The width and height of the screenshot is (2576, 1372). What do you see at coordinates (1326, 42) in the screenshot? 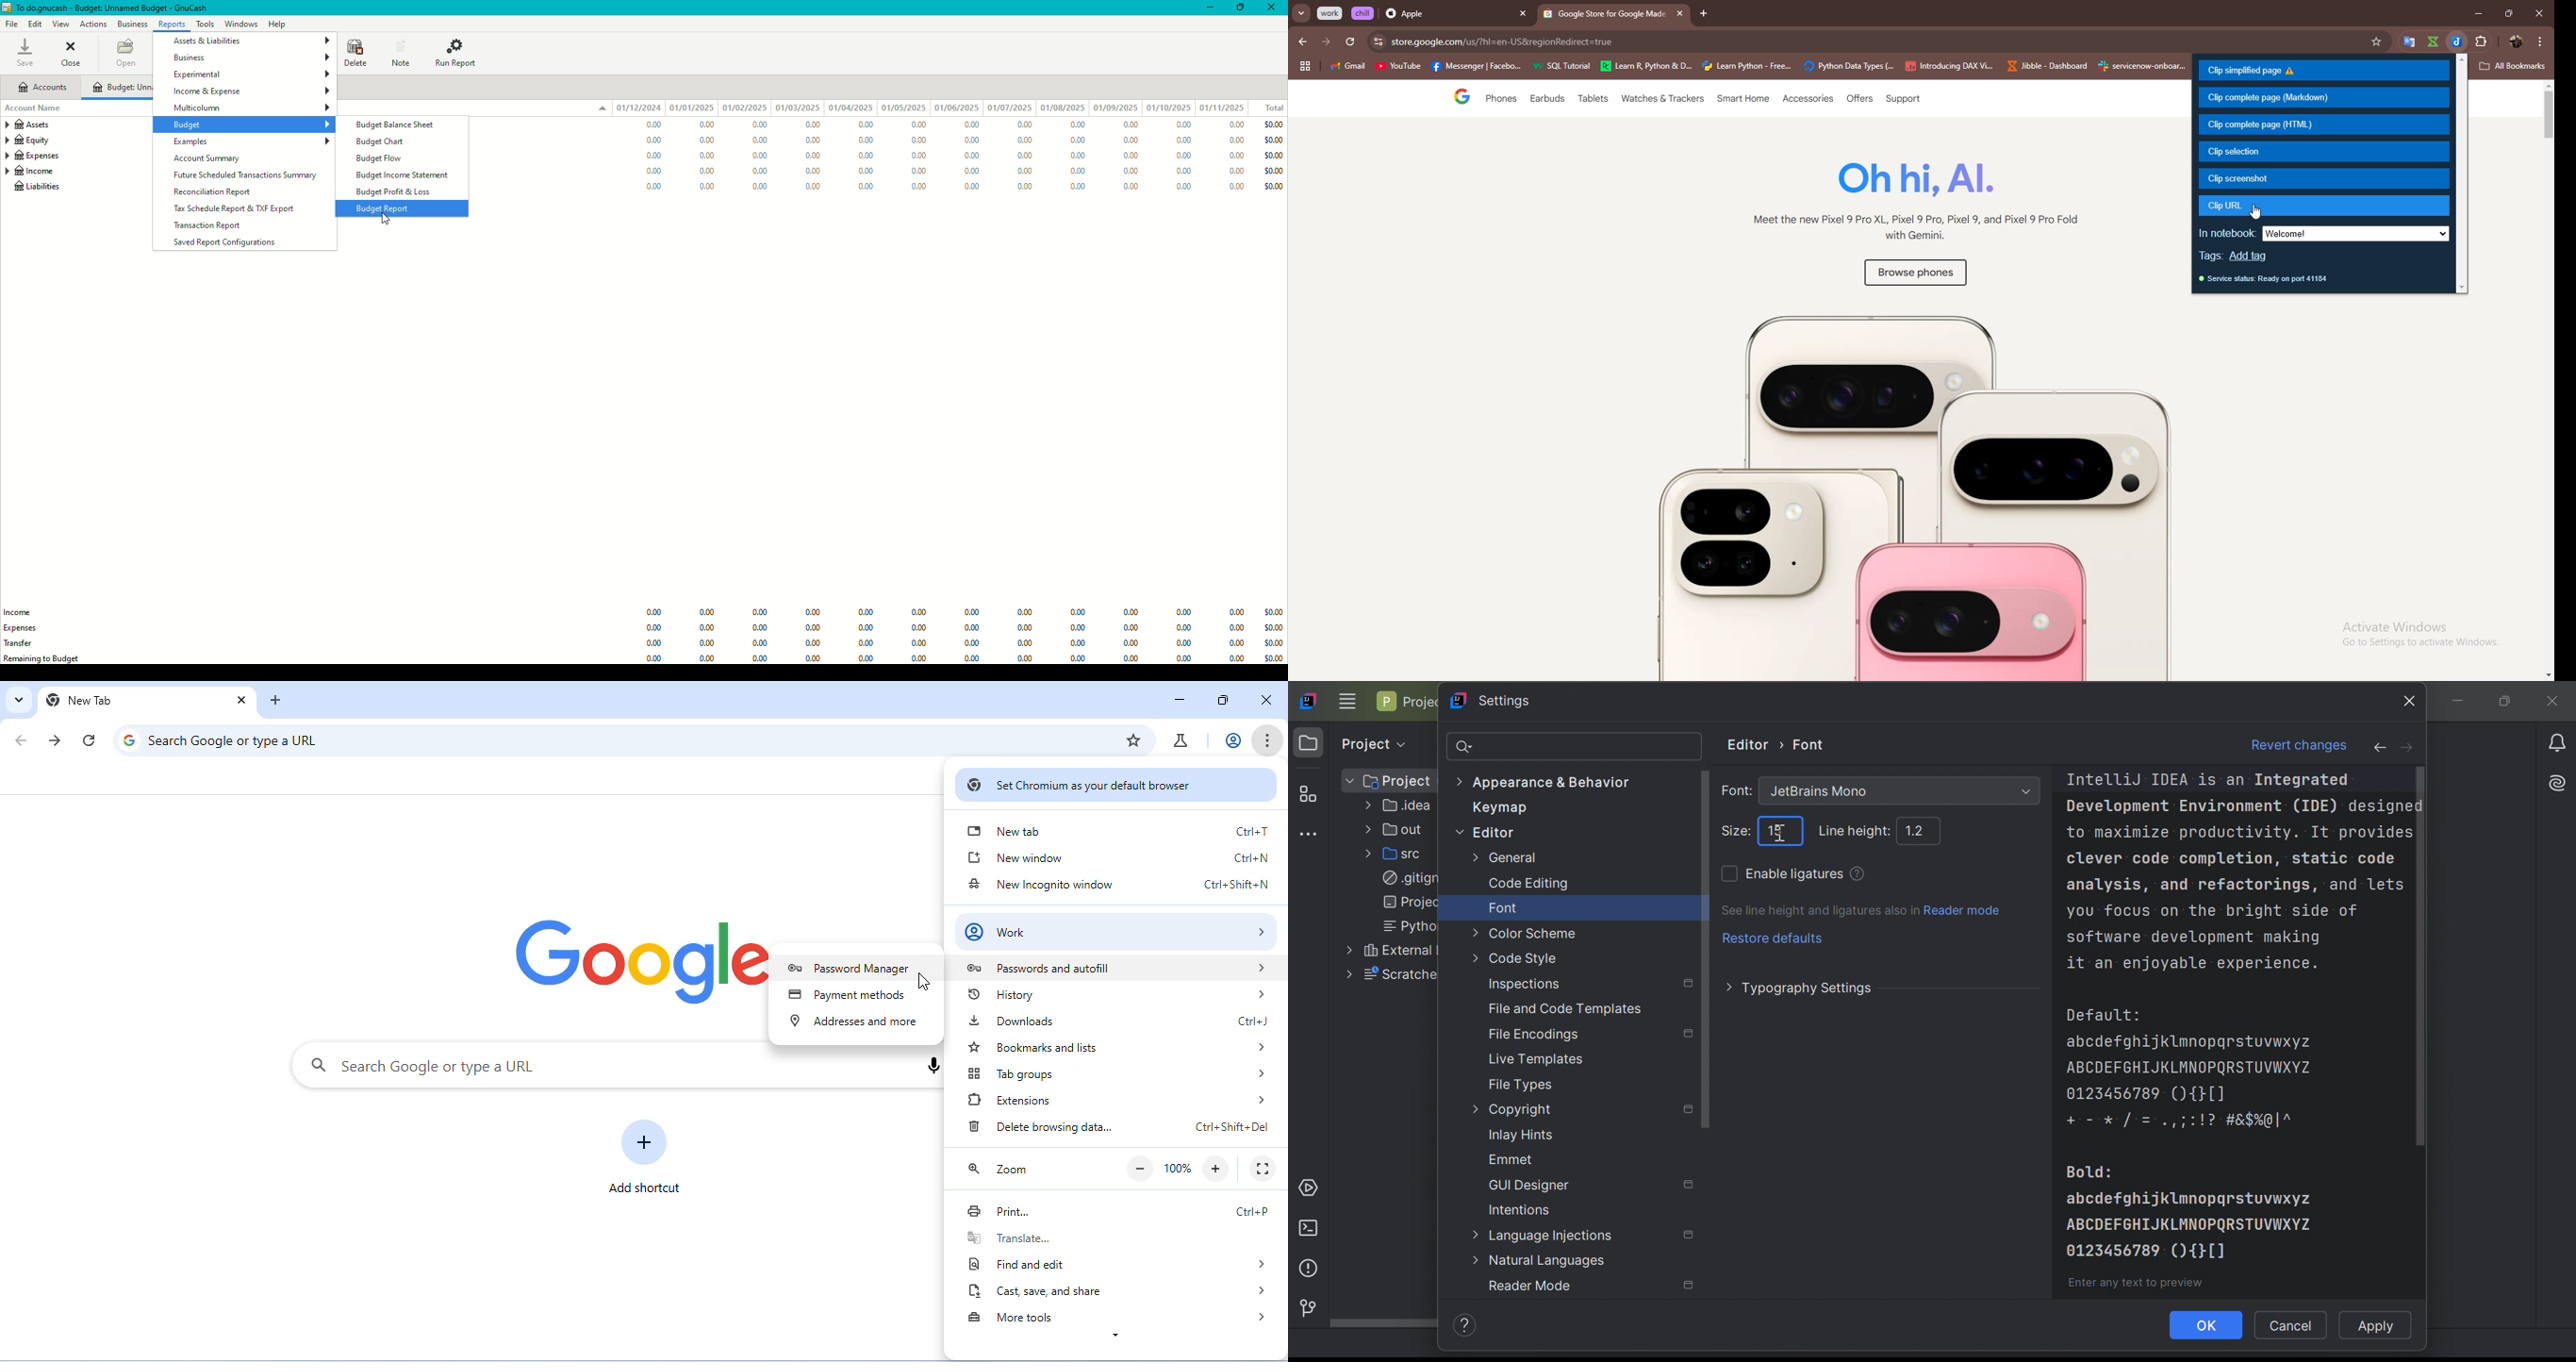
I see `forward` at bounding box center [1326, 42].